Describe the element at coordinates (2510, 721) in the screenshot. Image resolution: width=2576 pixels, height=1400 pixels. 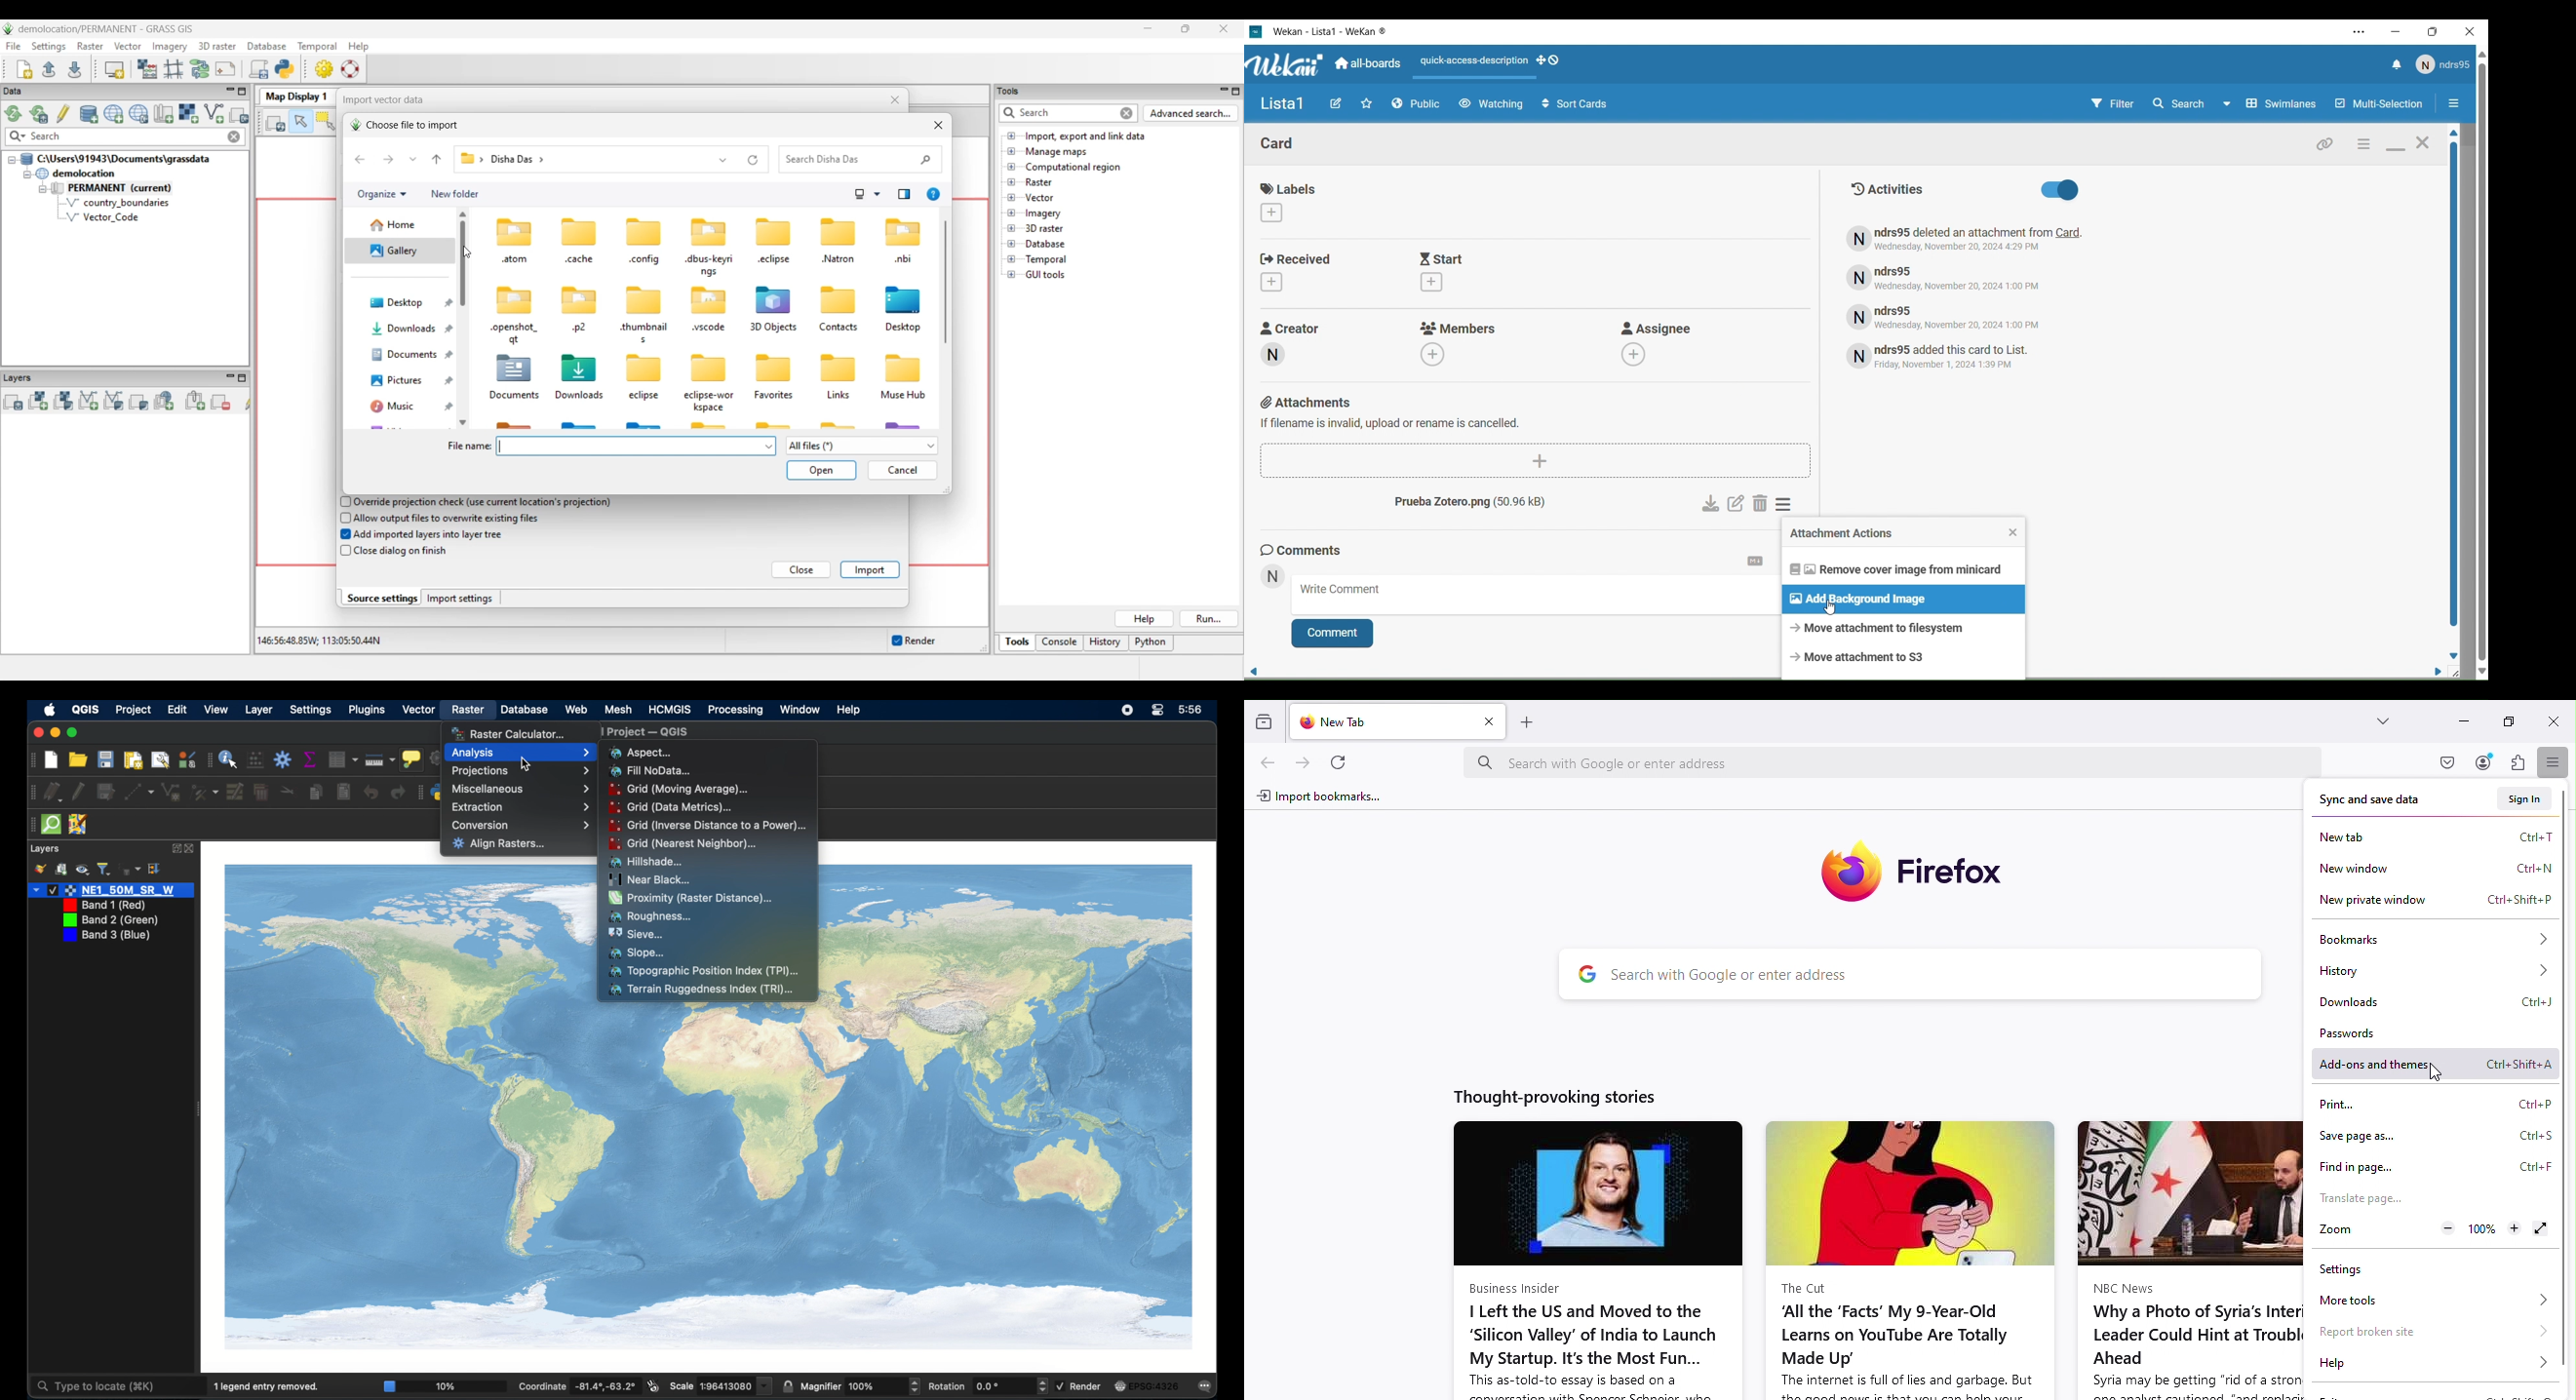
I see `Maximize` at that location.